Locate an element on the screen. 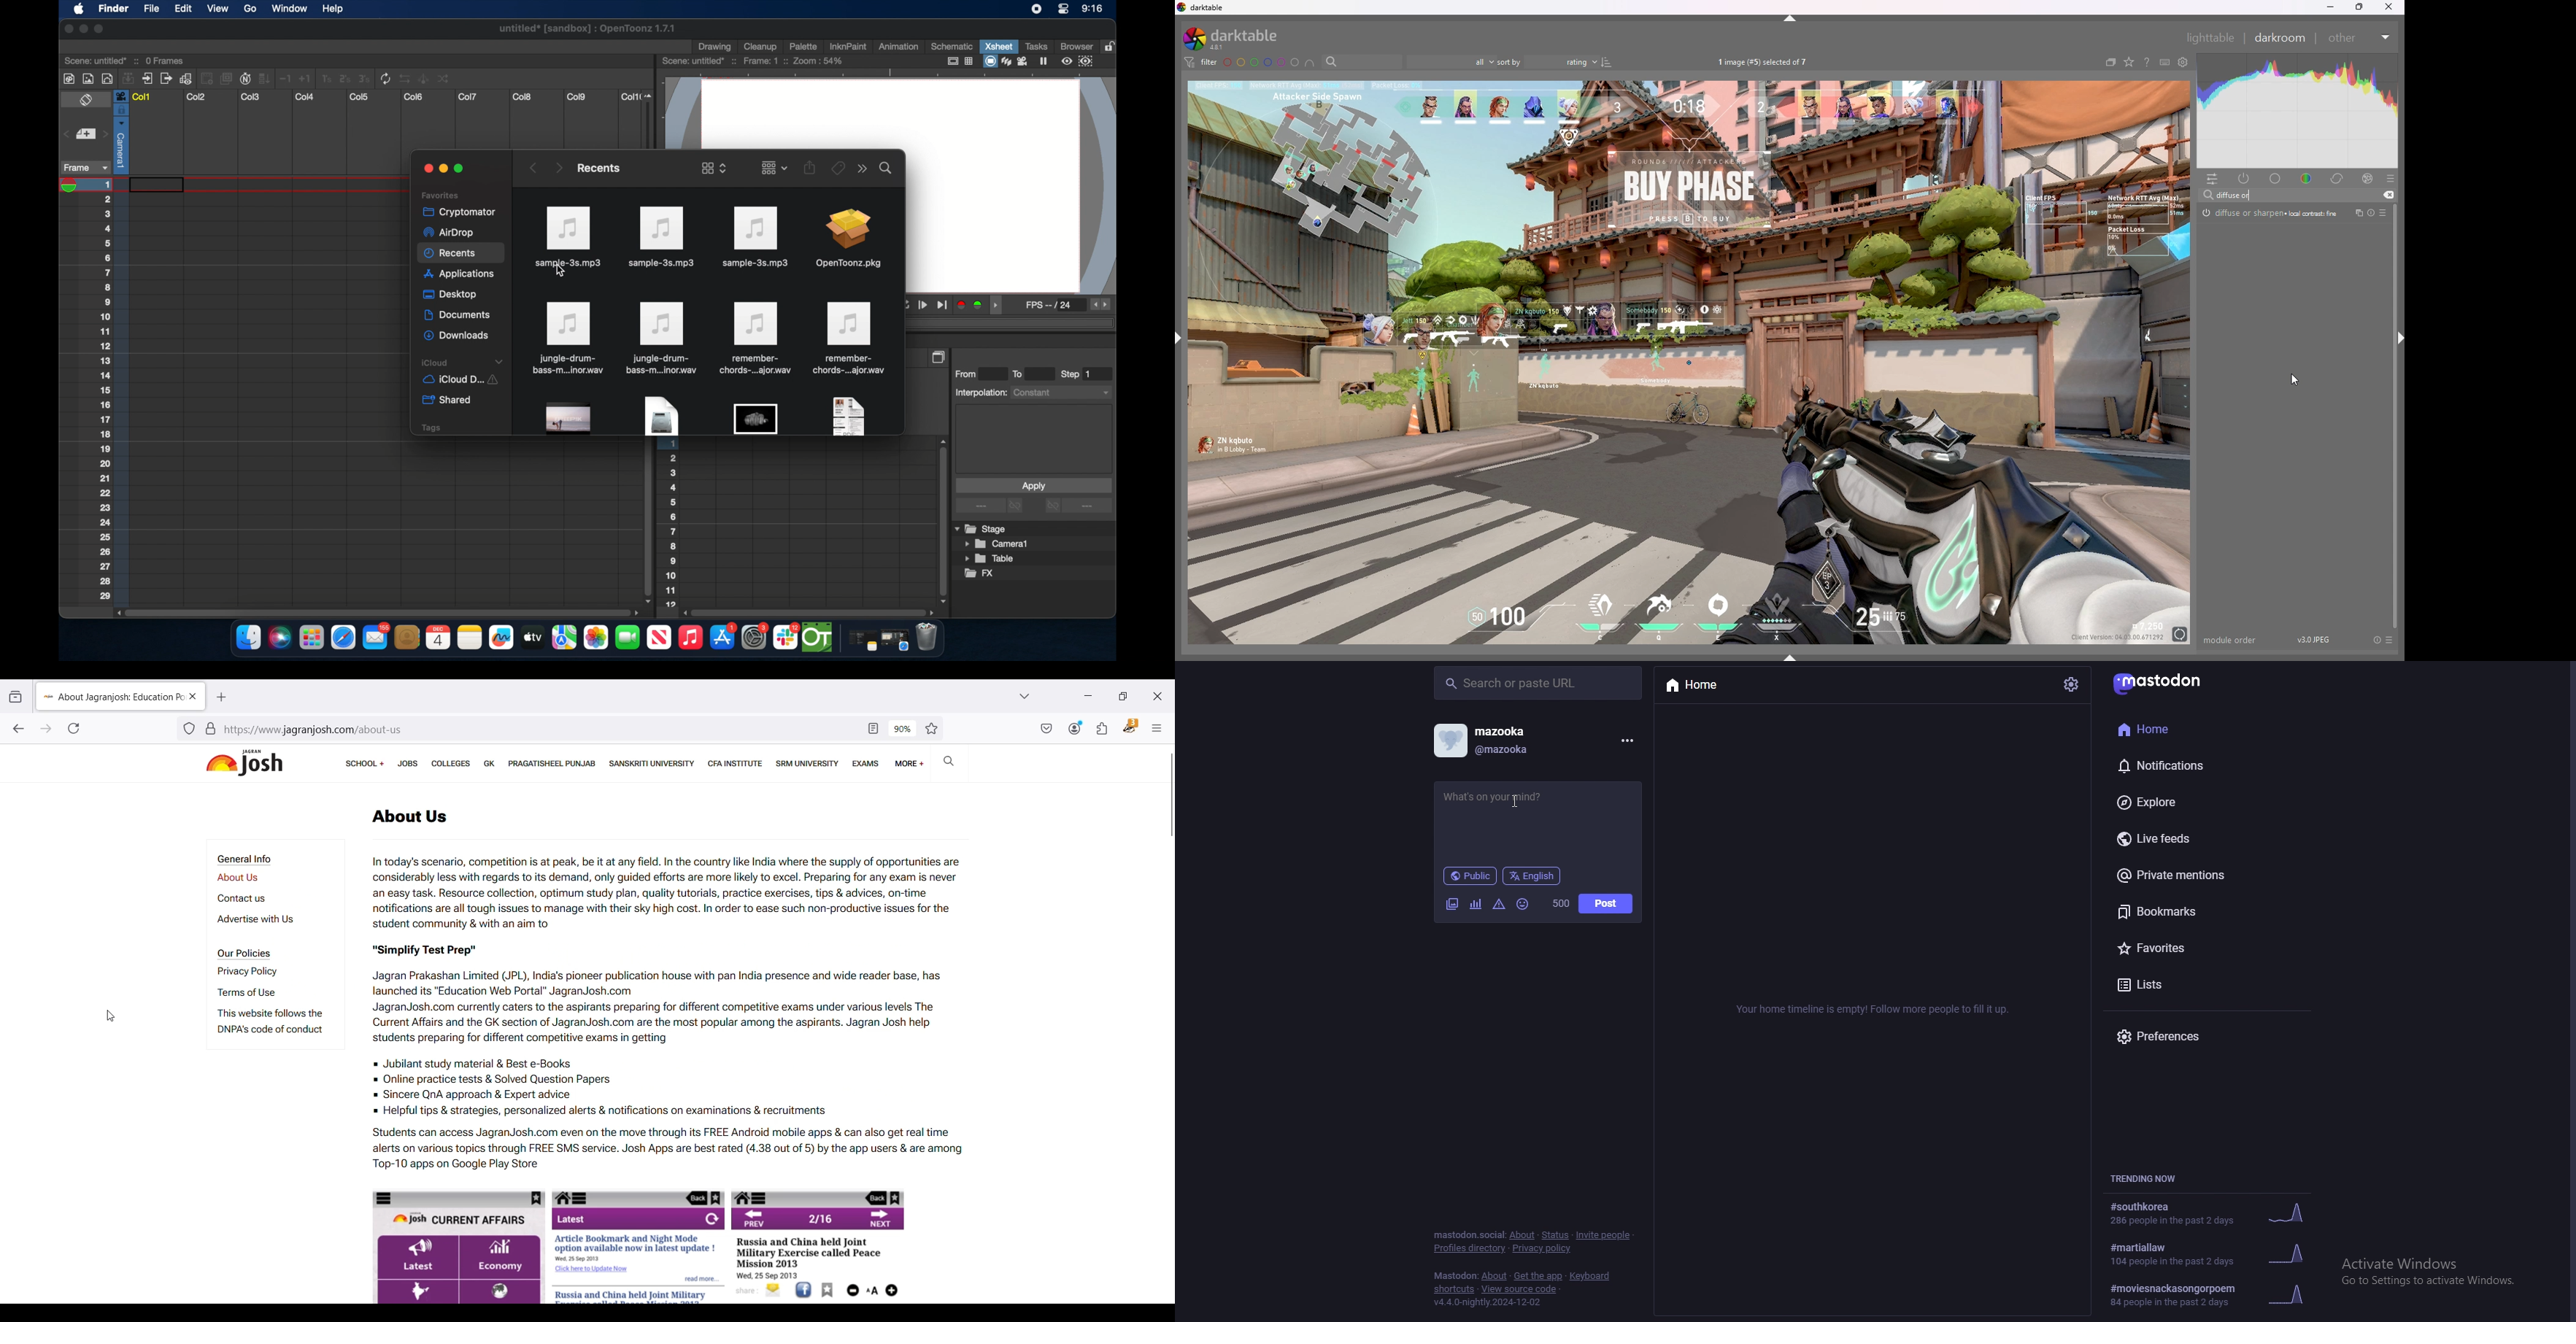 This screenshot has height=1344, width=2576. explore is located at coordinates (2195, 800).